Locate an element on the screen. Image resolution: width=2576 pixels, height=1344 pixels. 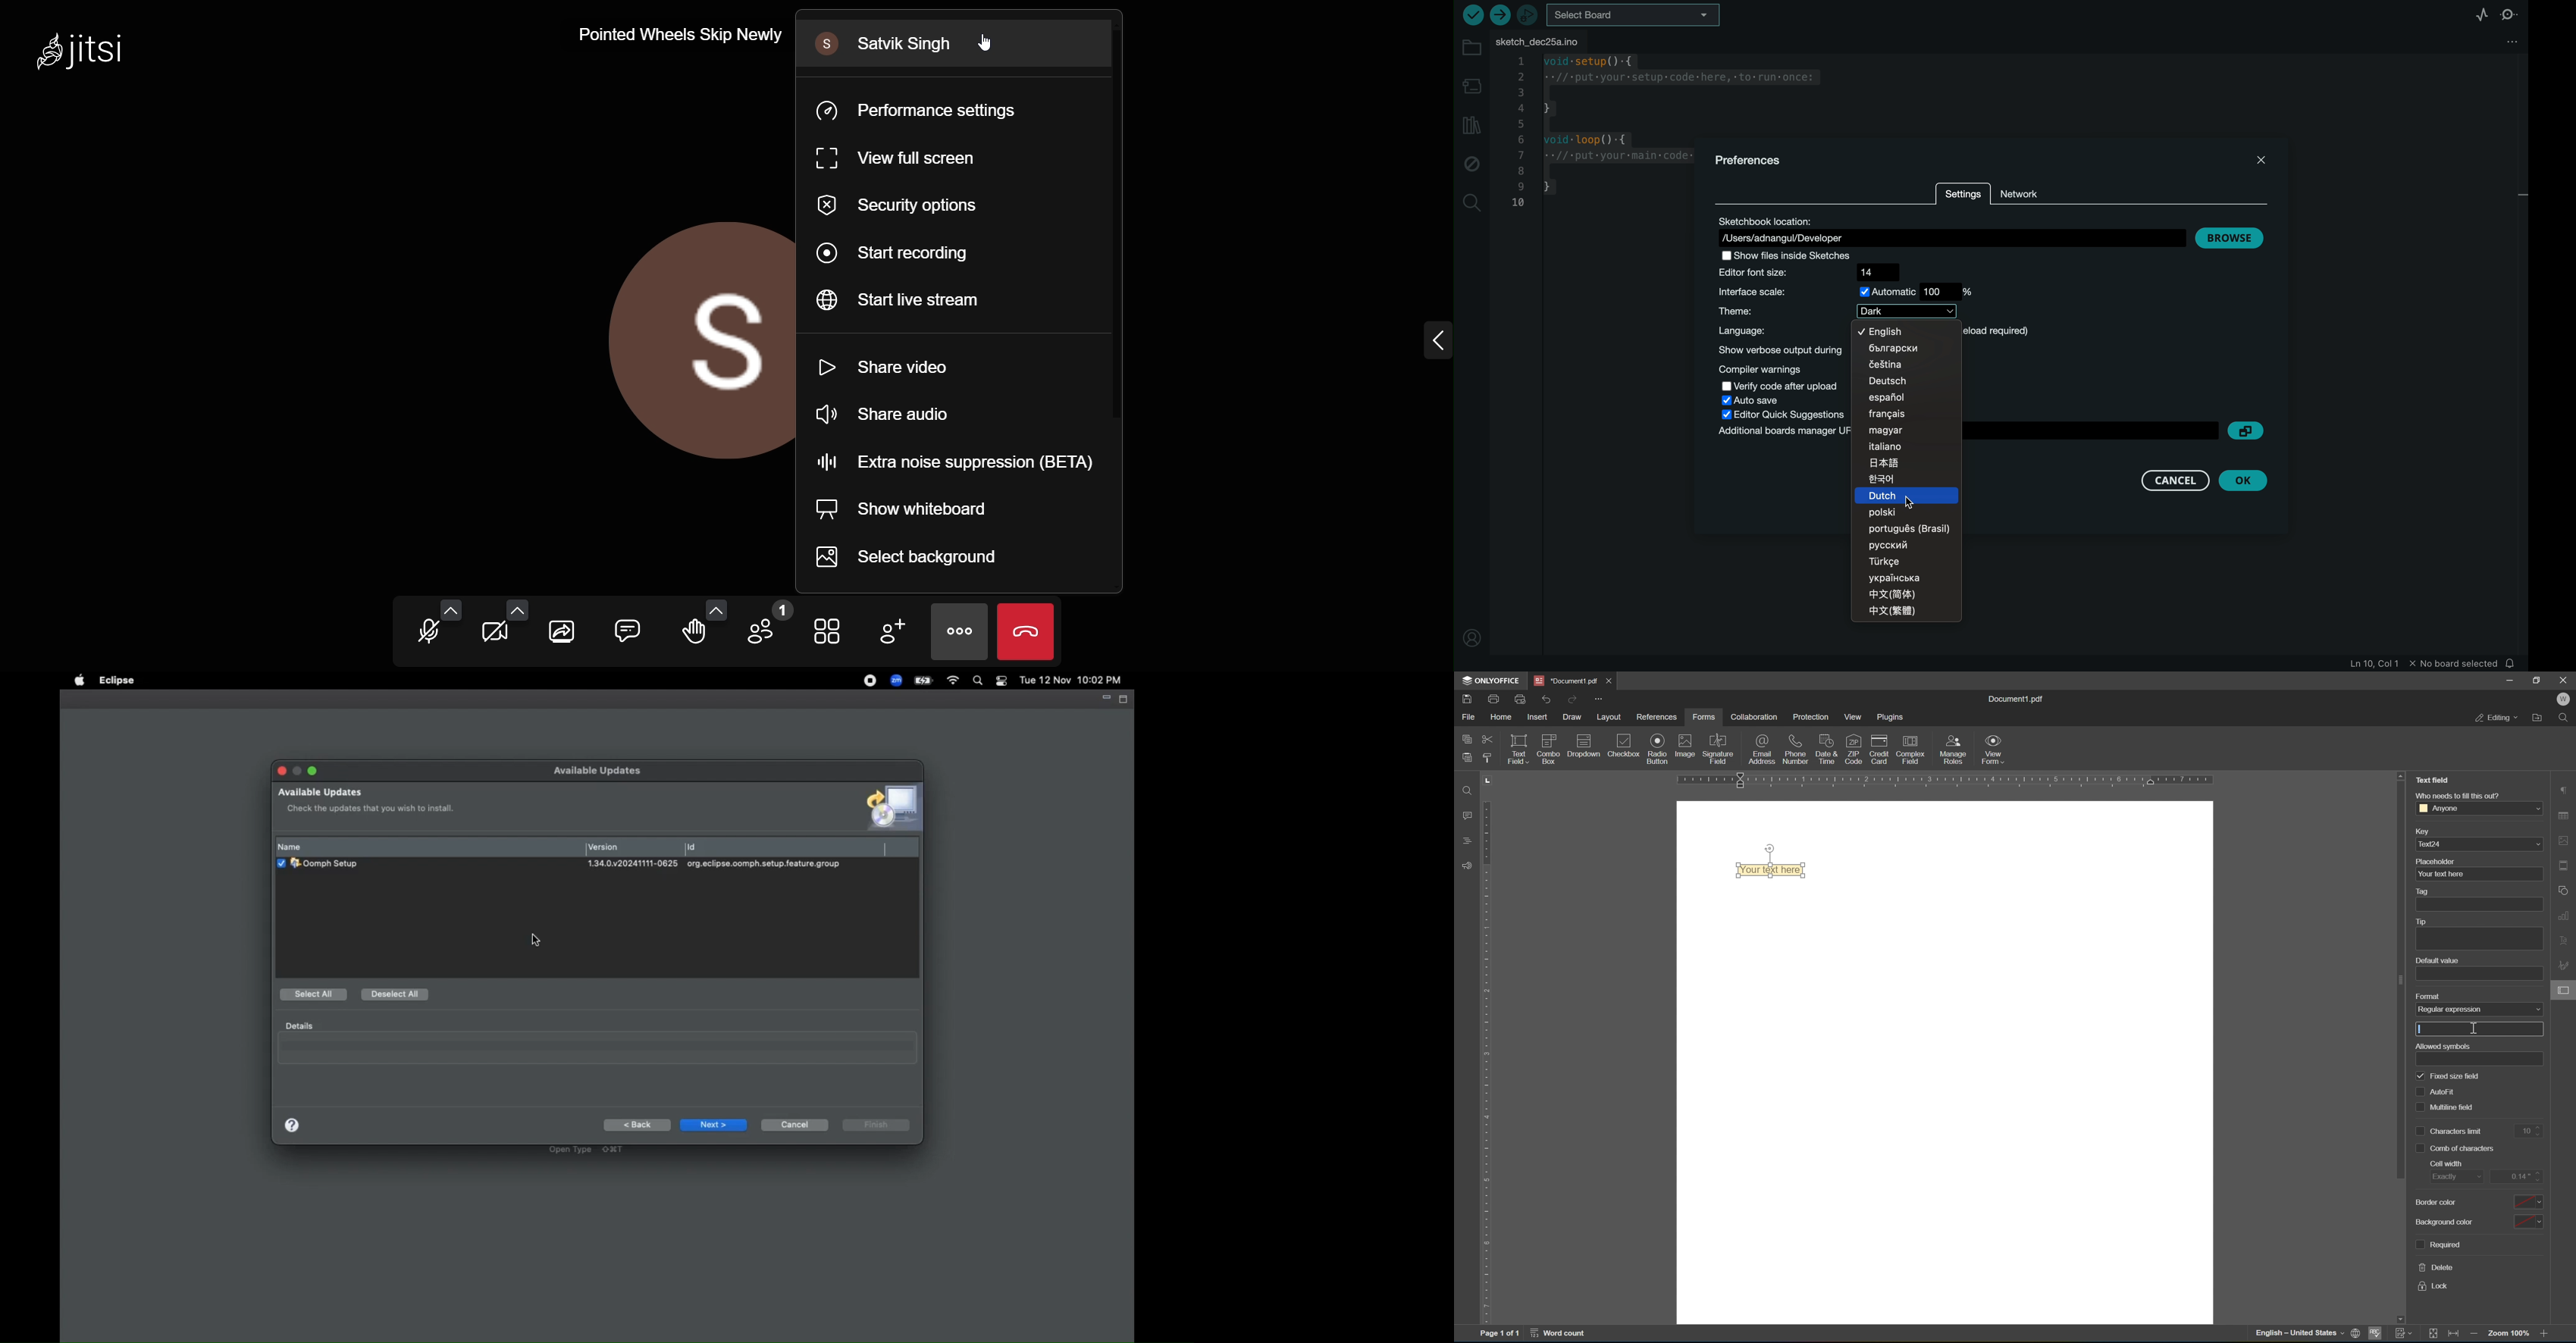
welcome is located at coordinates (2563, 700).